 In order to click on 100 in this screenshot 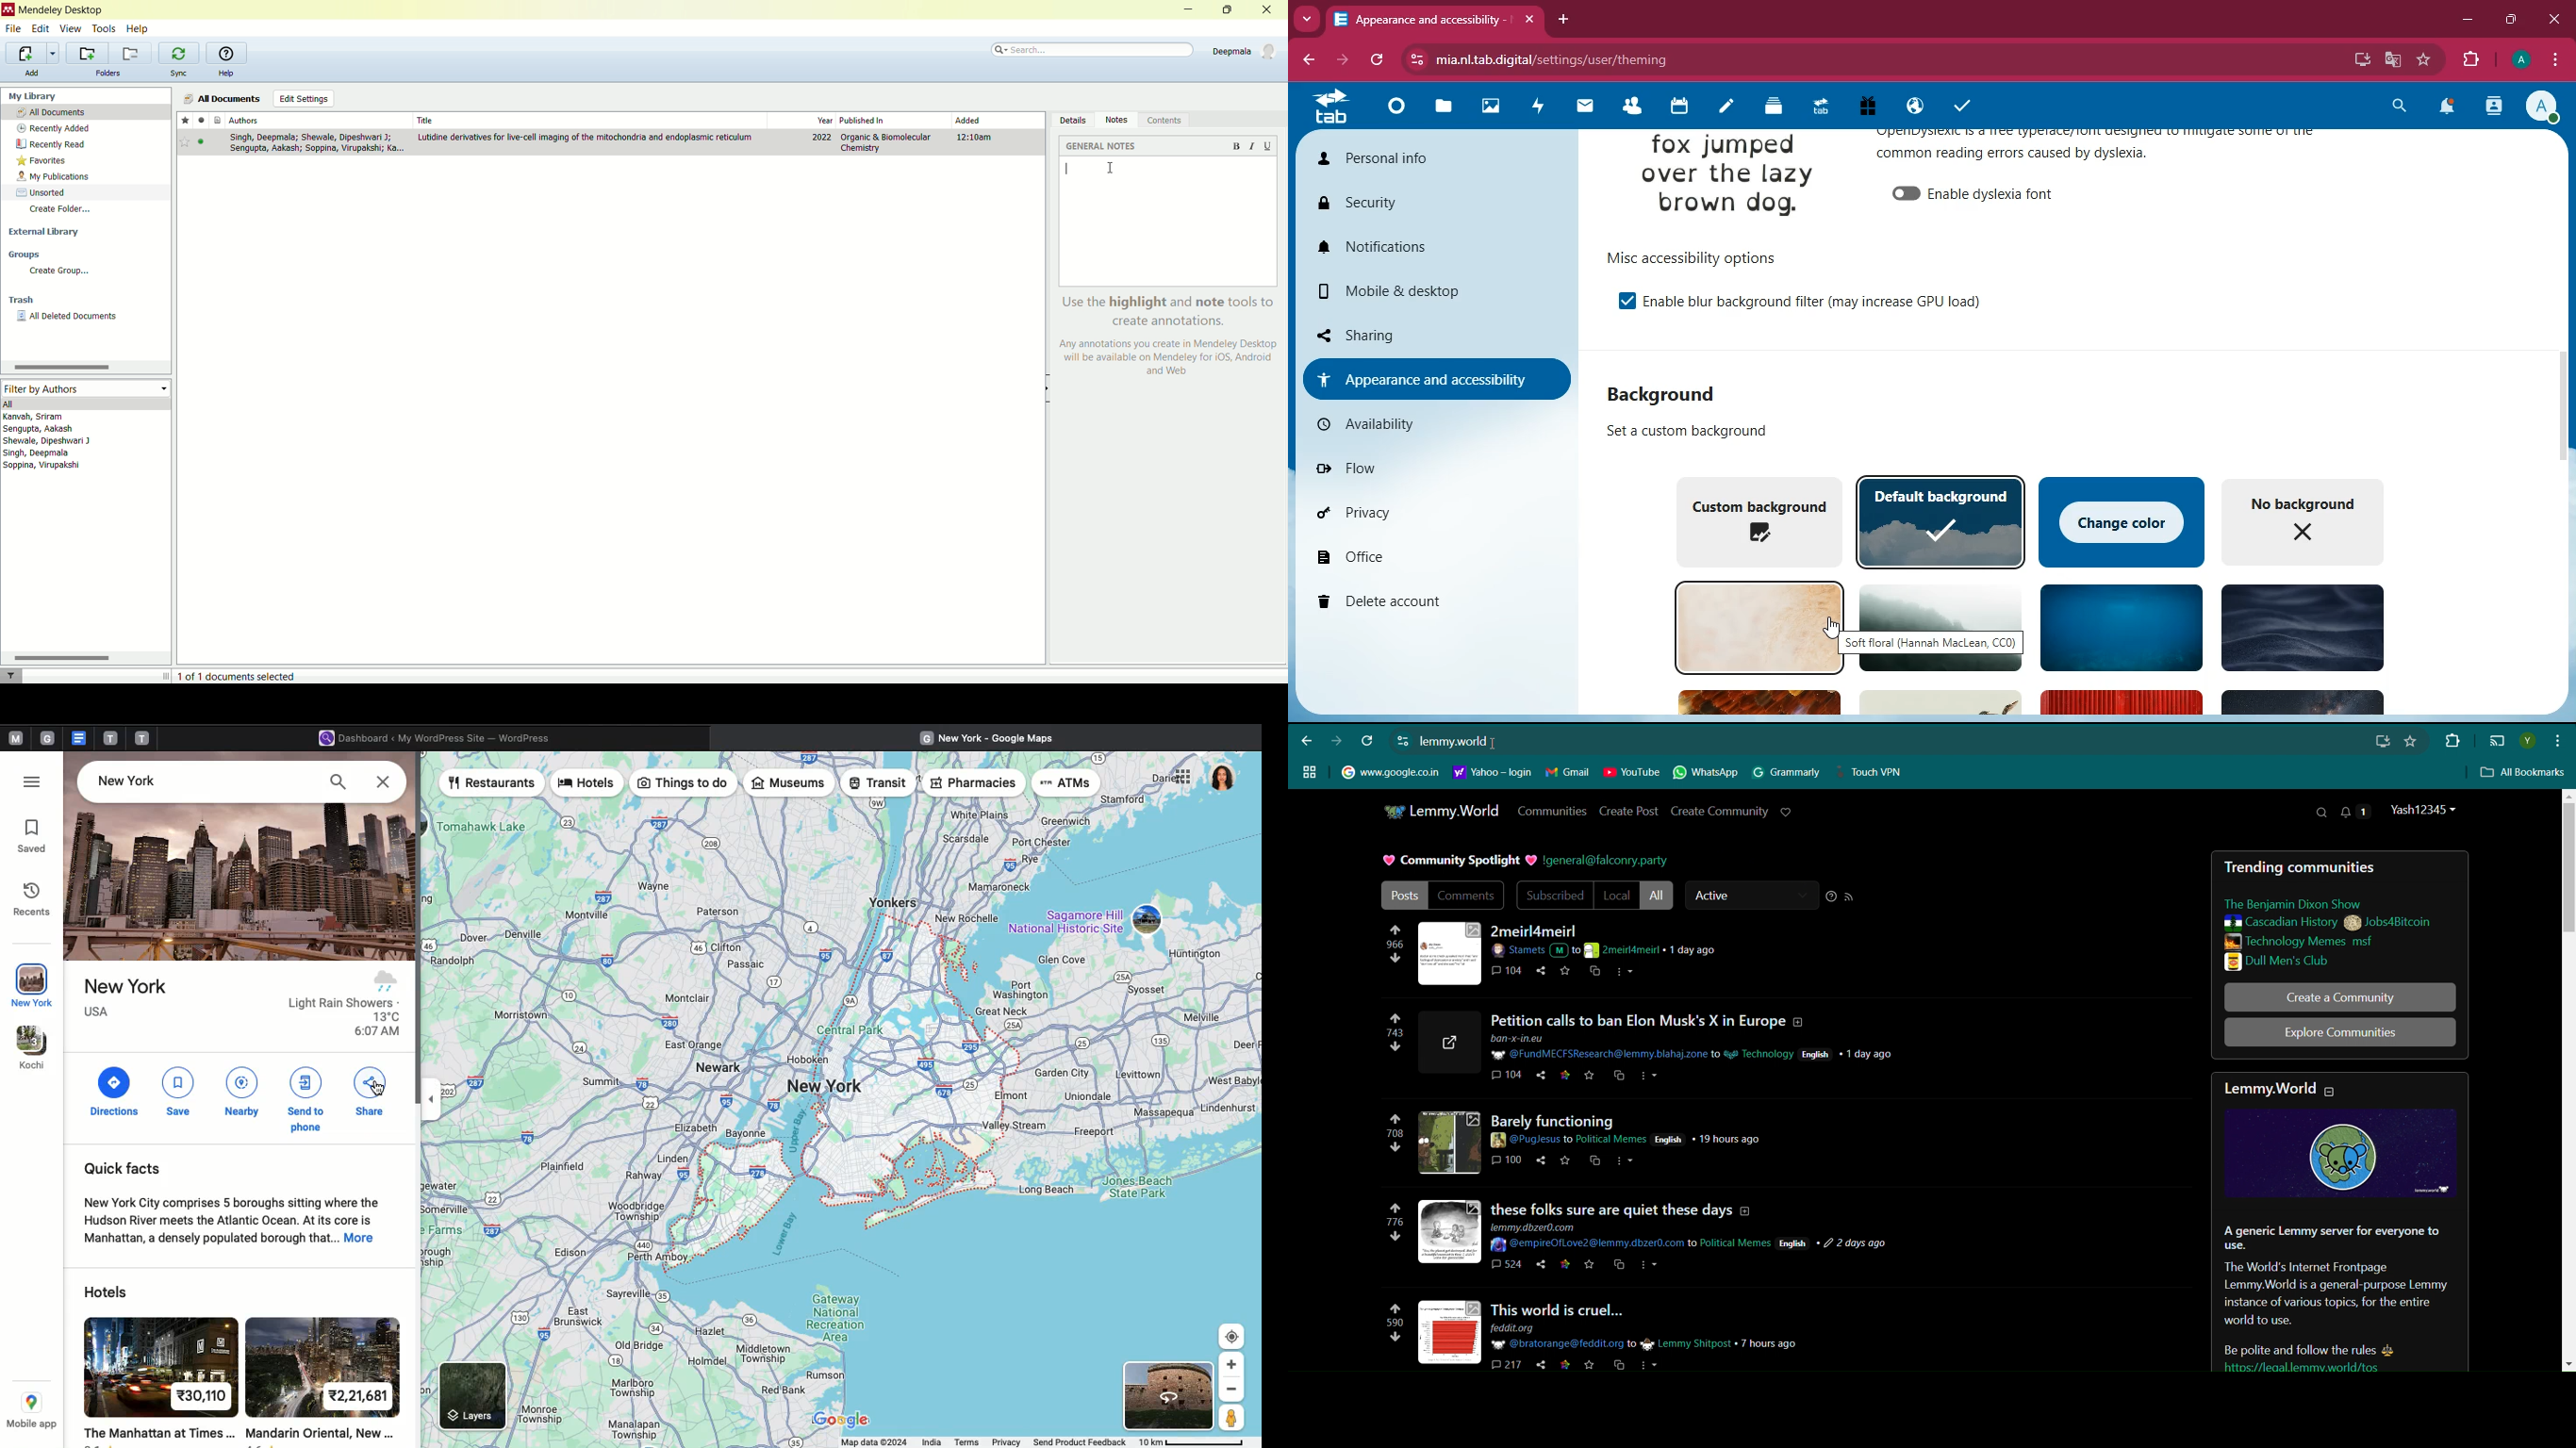, I will do `click(1508, 1163)`.